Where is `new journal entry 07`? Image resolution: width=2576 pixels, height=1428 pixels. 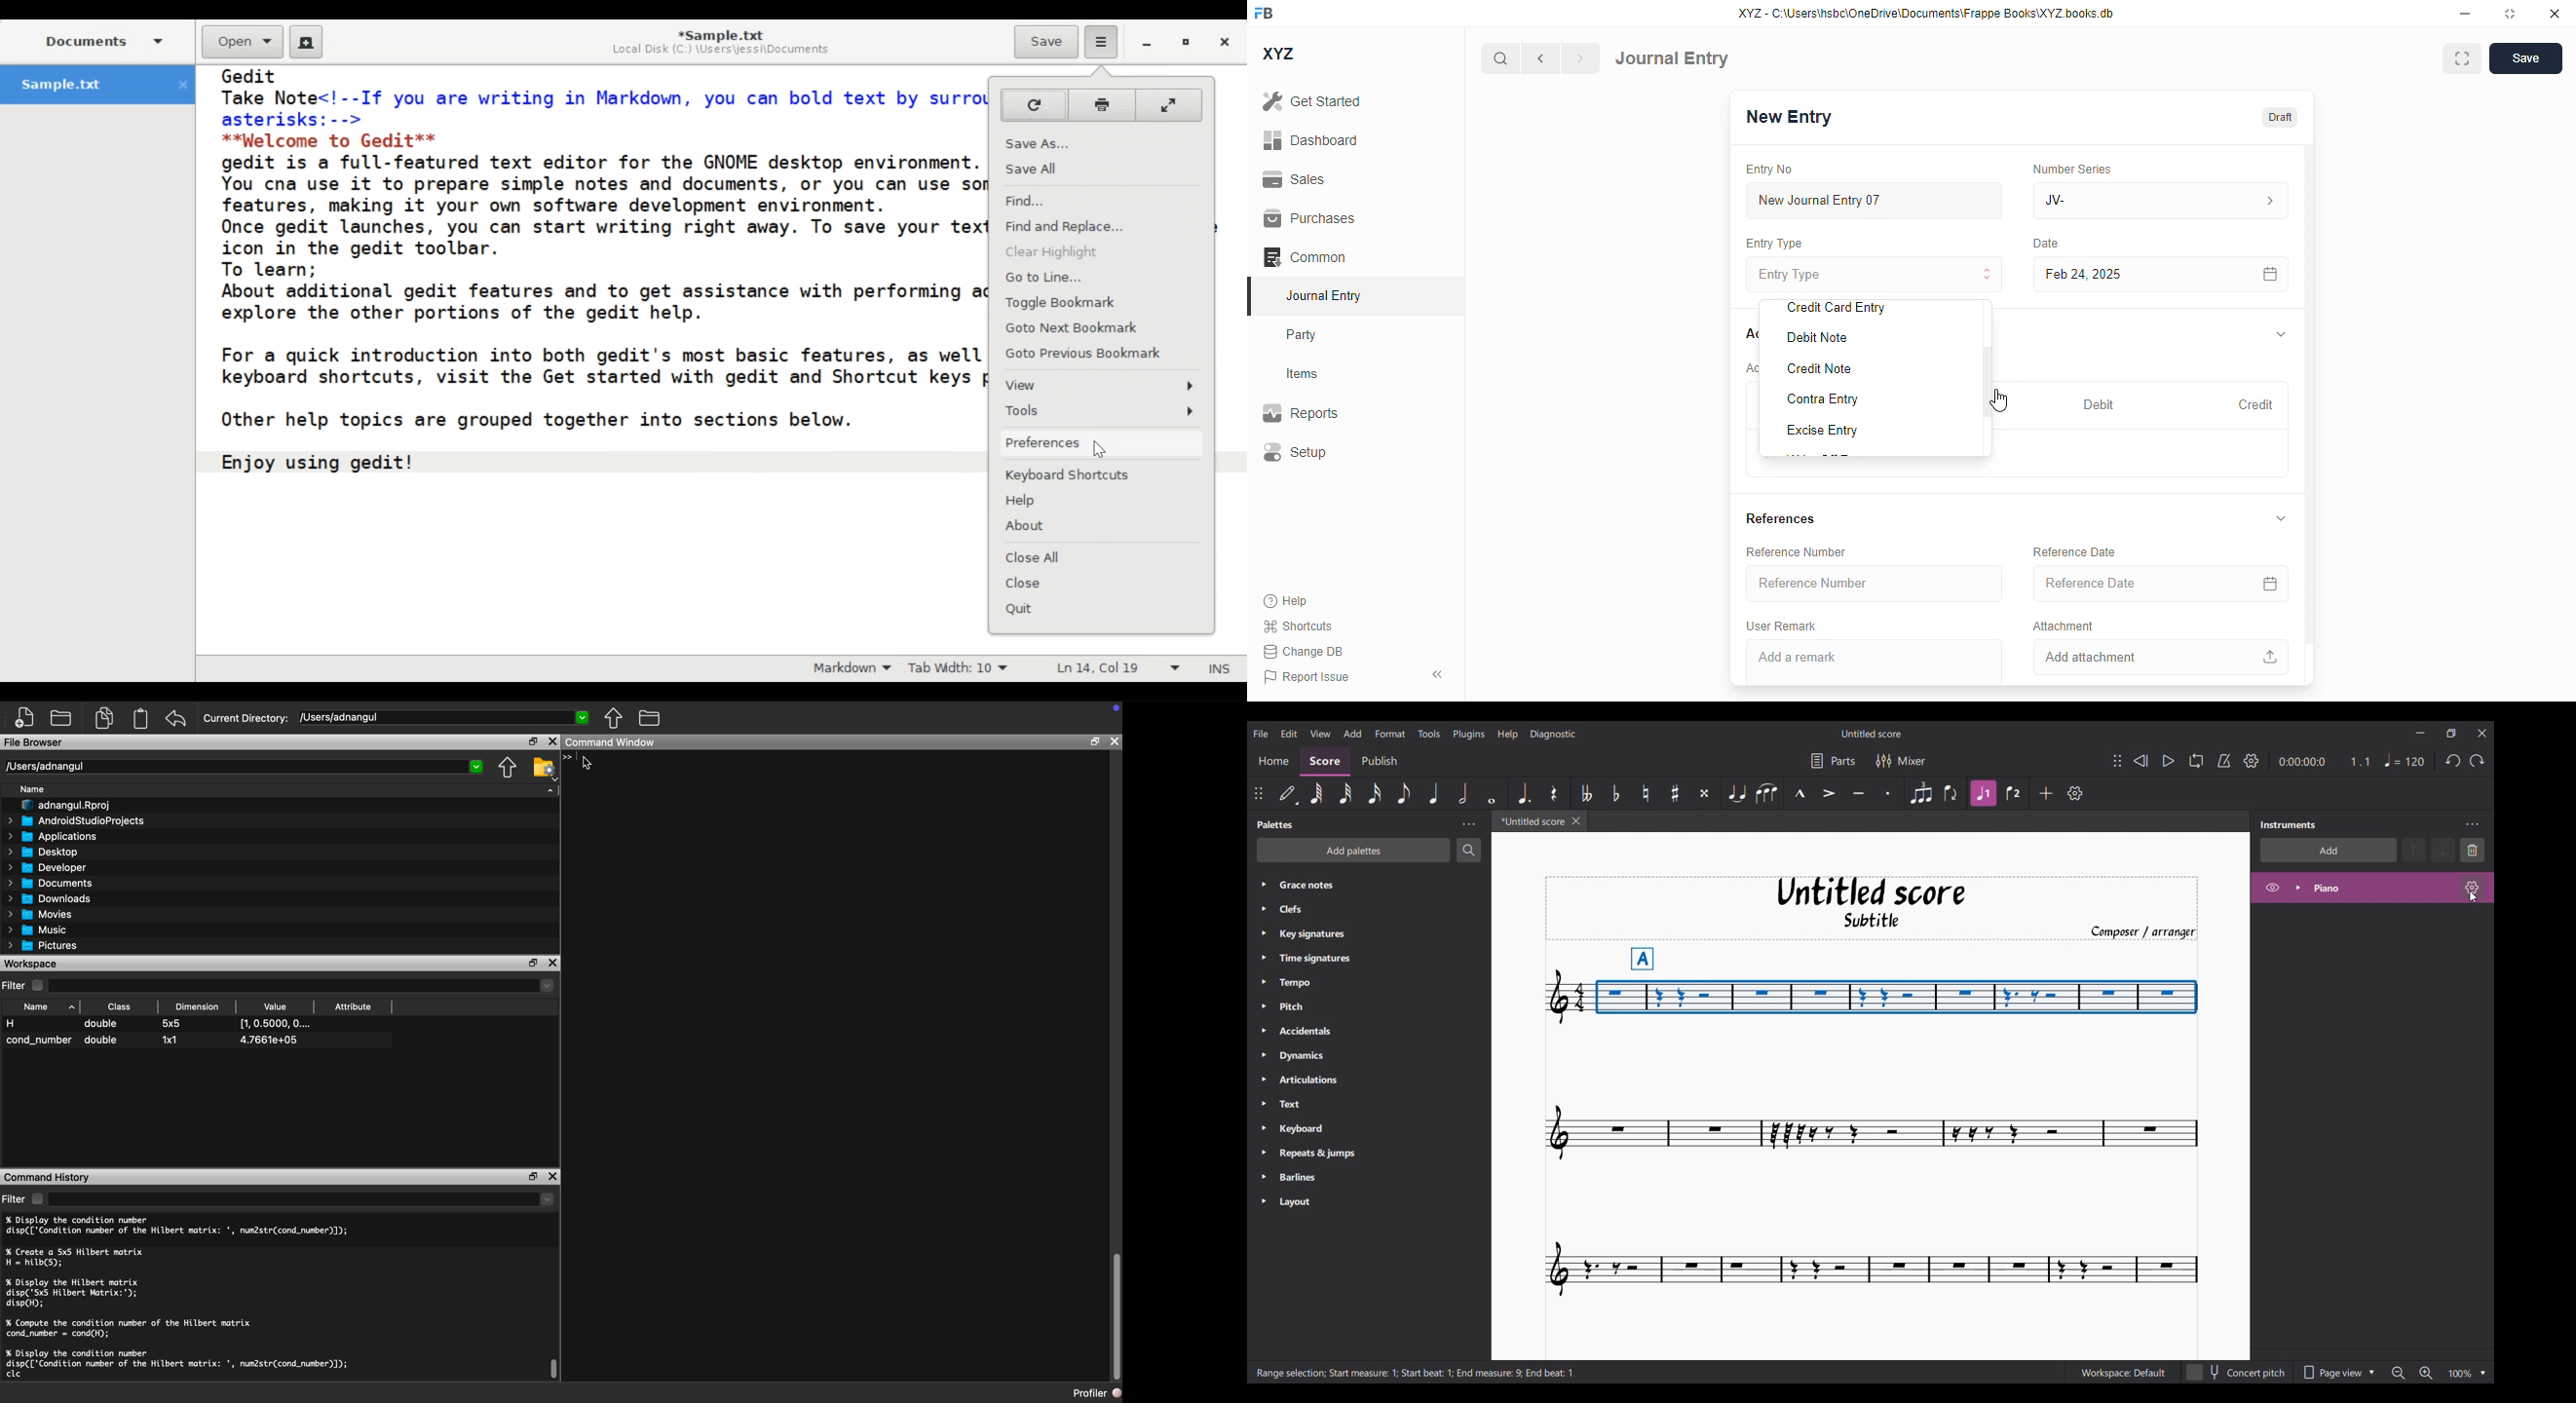
new journal entry 07 is located at coordinates (1875, 200).